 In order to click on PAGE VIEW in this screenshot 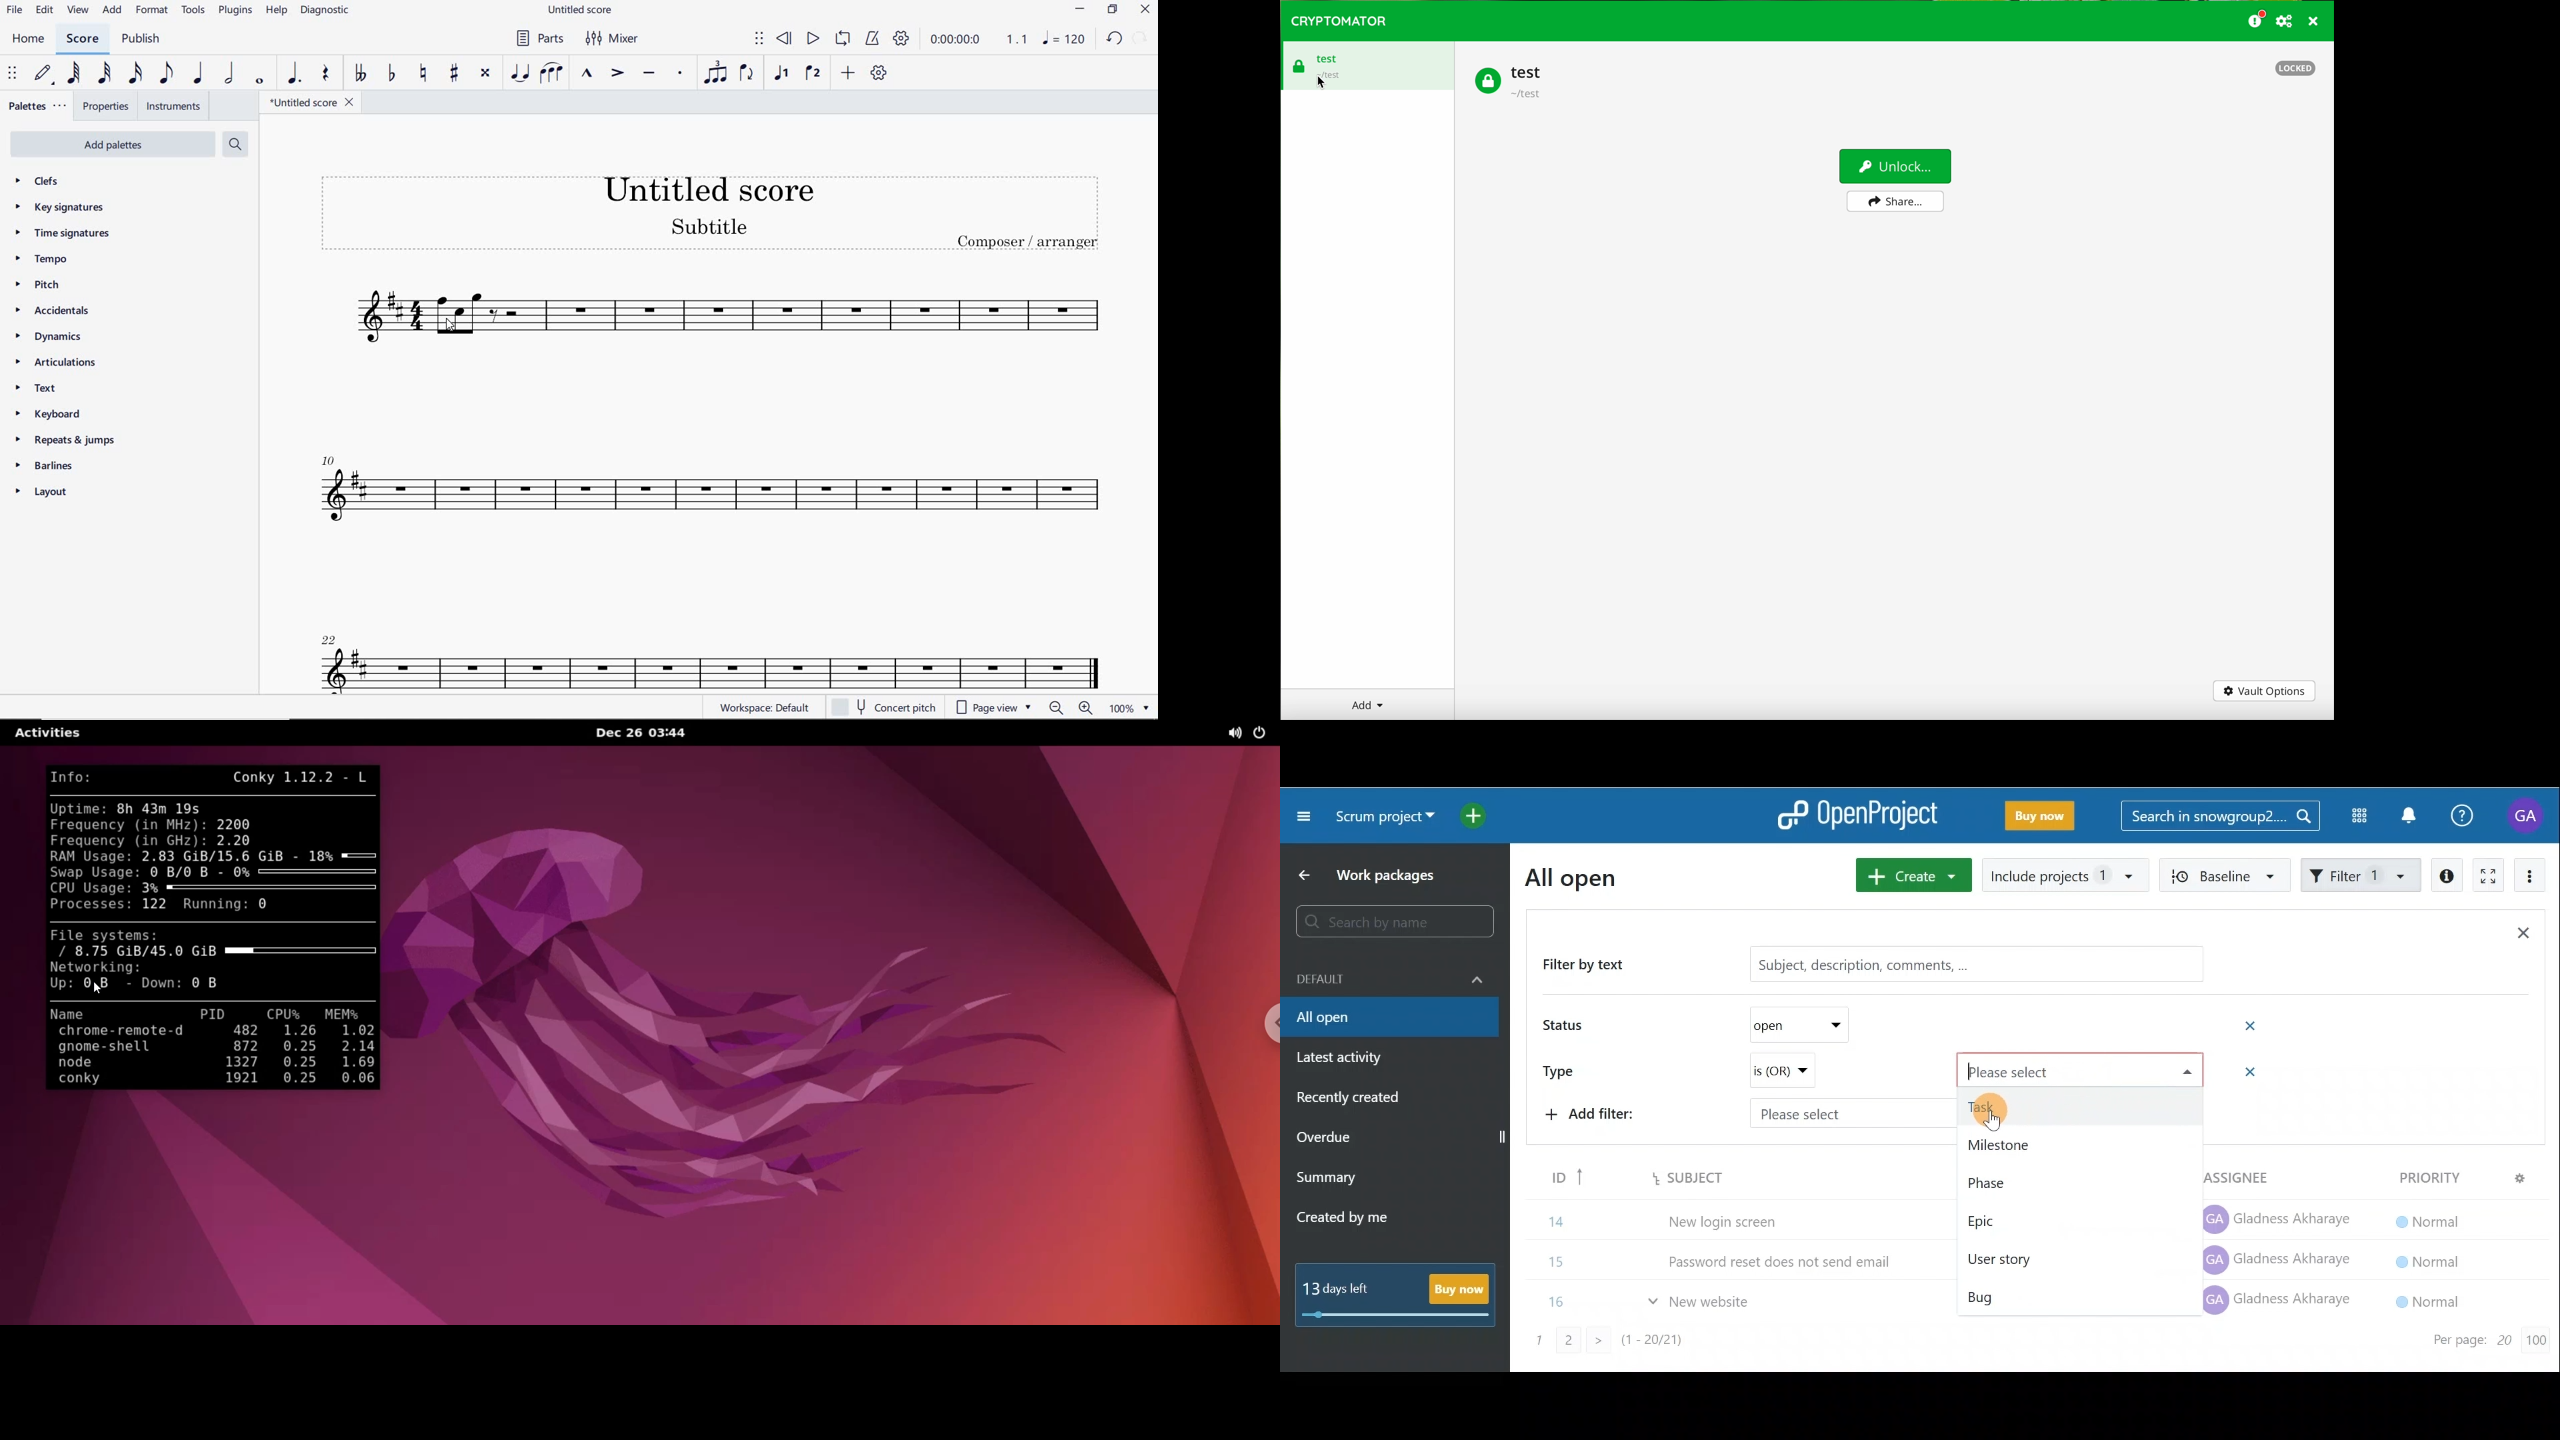, I will do `click(995, 708)`.